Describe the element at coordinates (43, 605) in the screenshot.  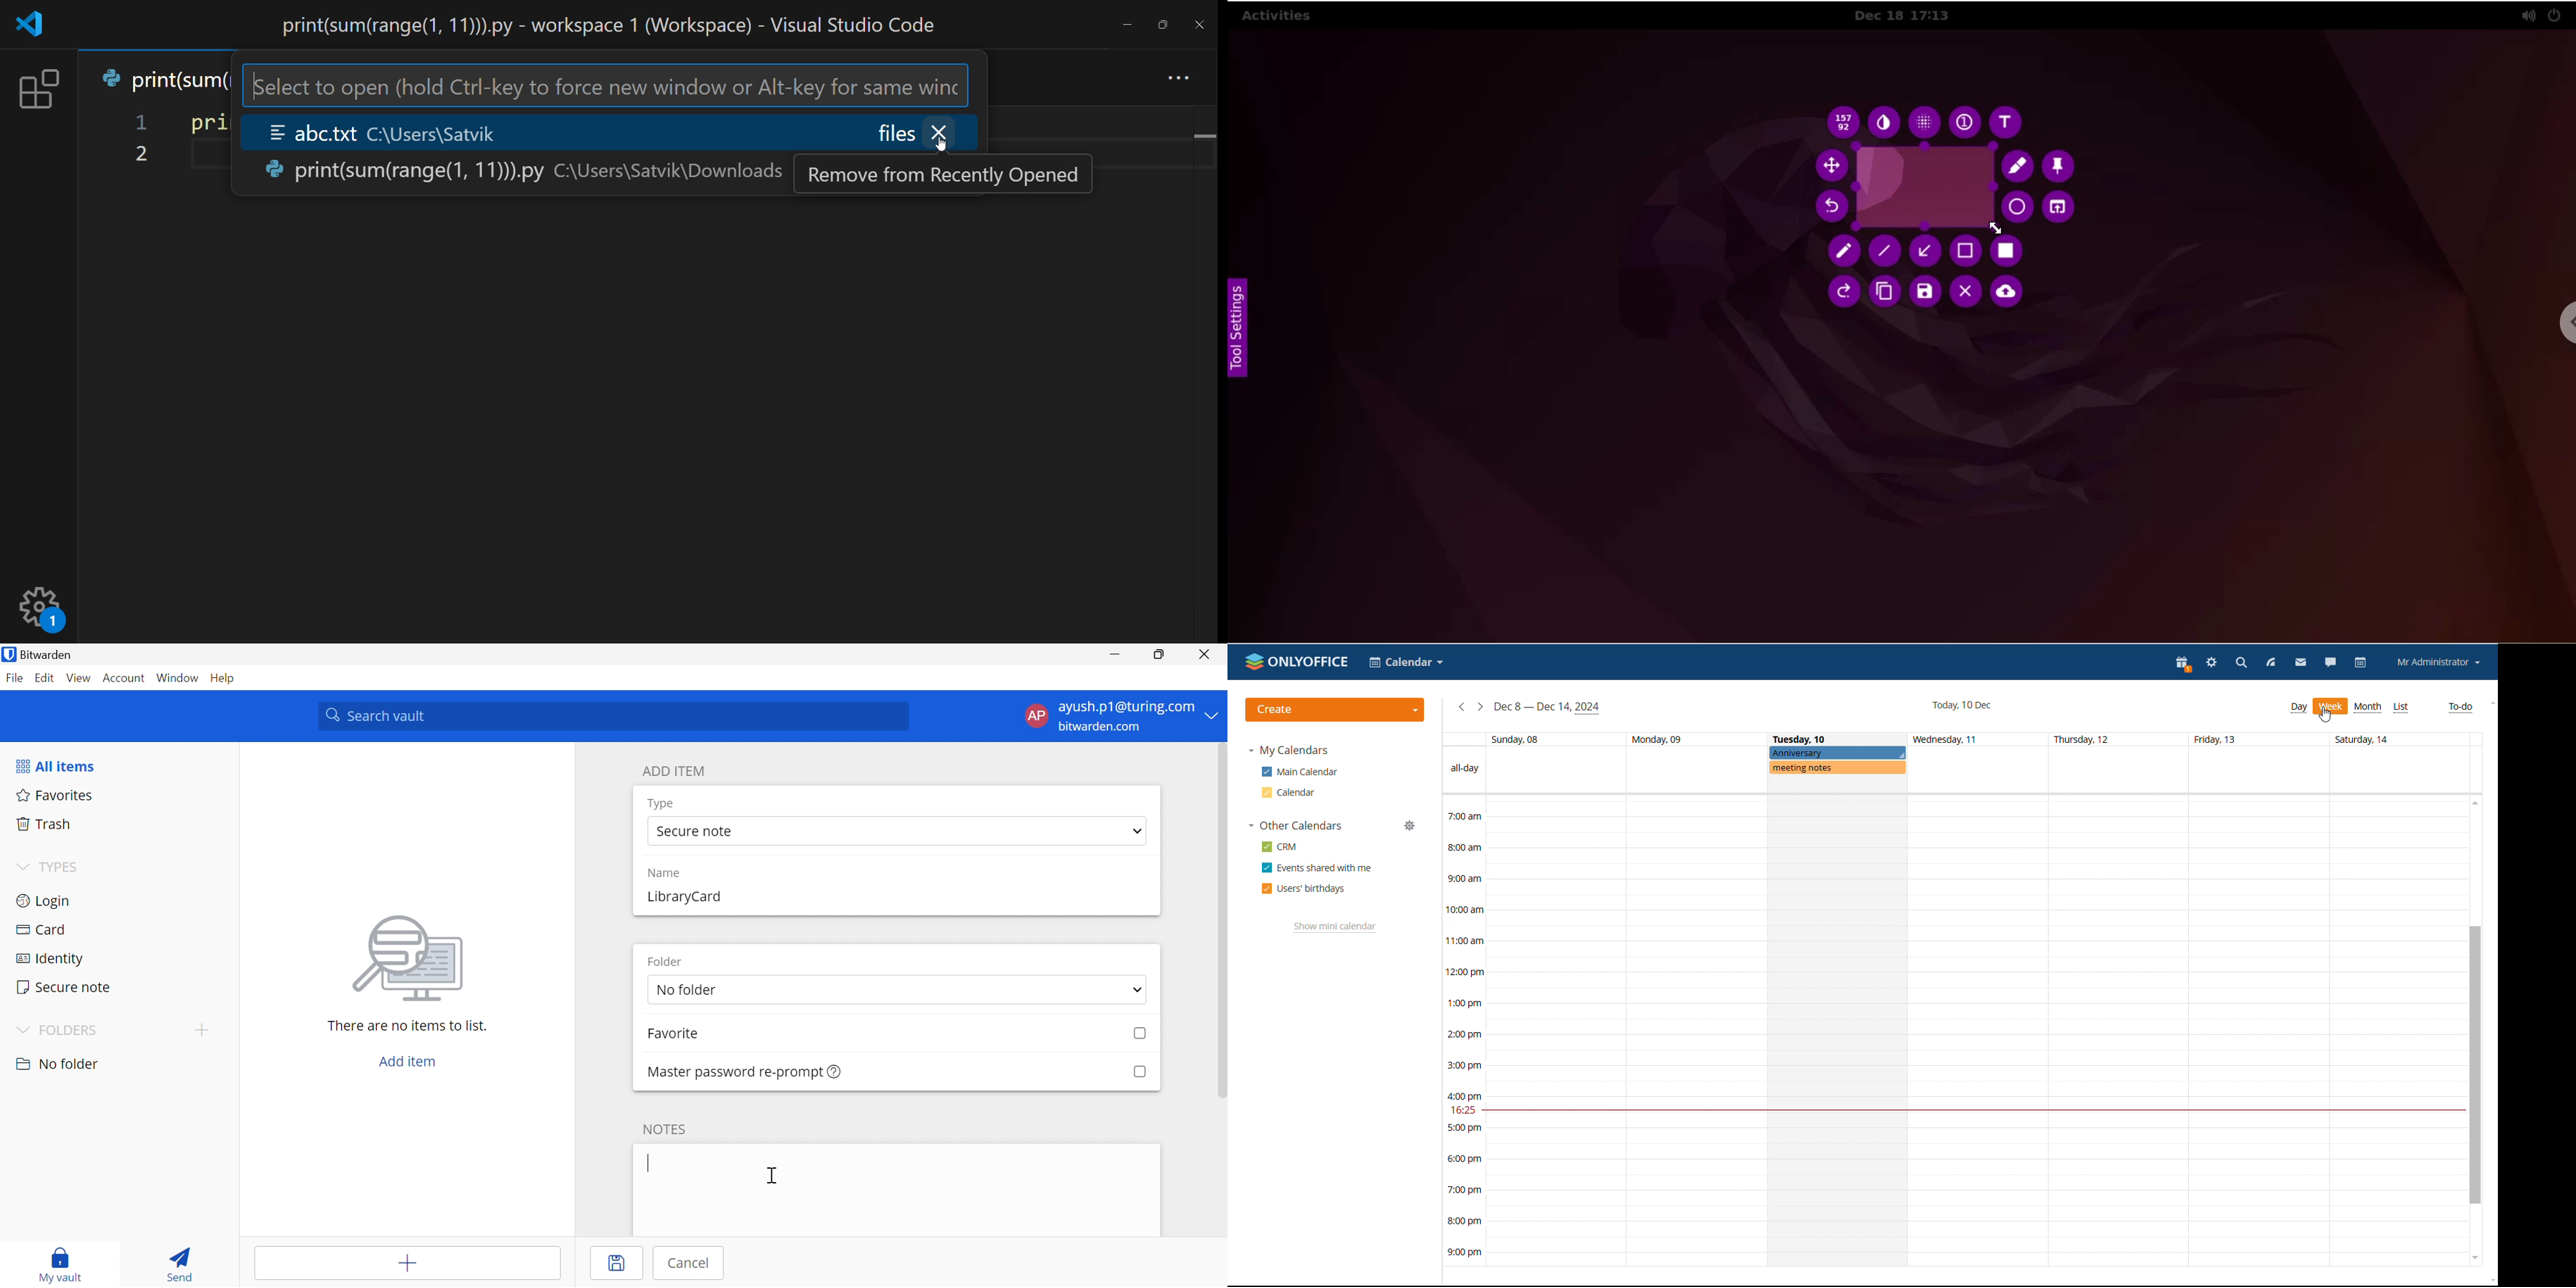
I see `settings` at that location.